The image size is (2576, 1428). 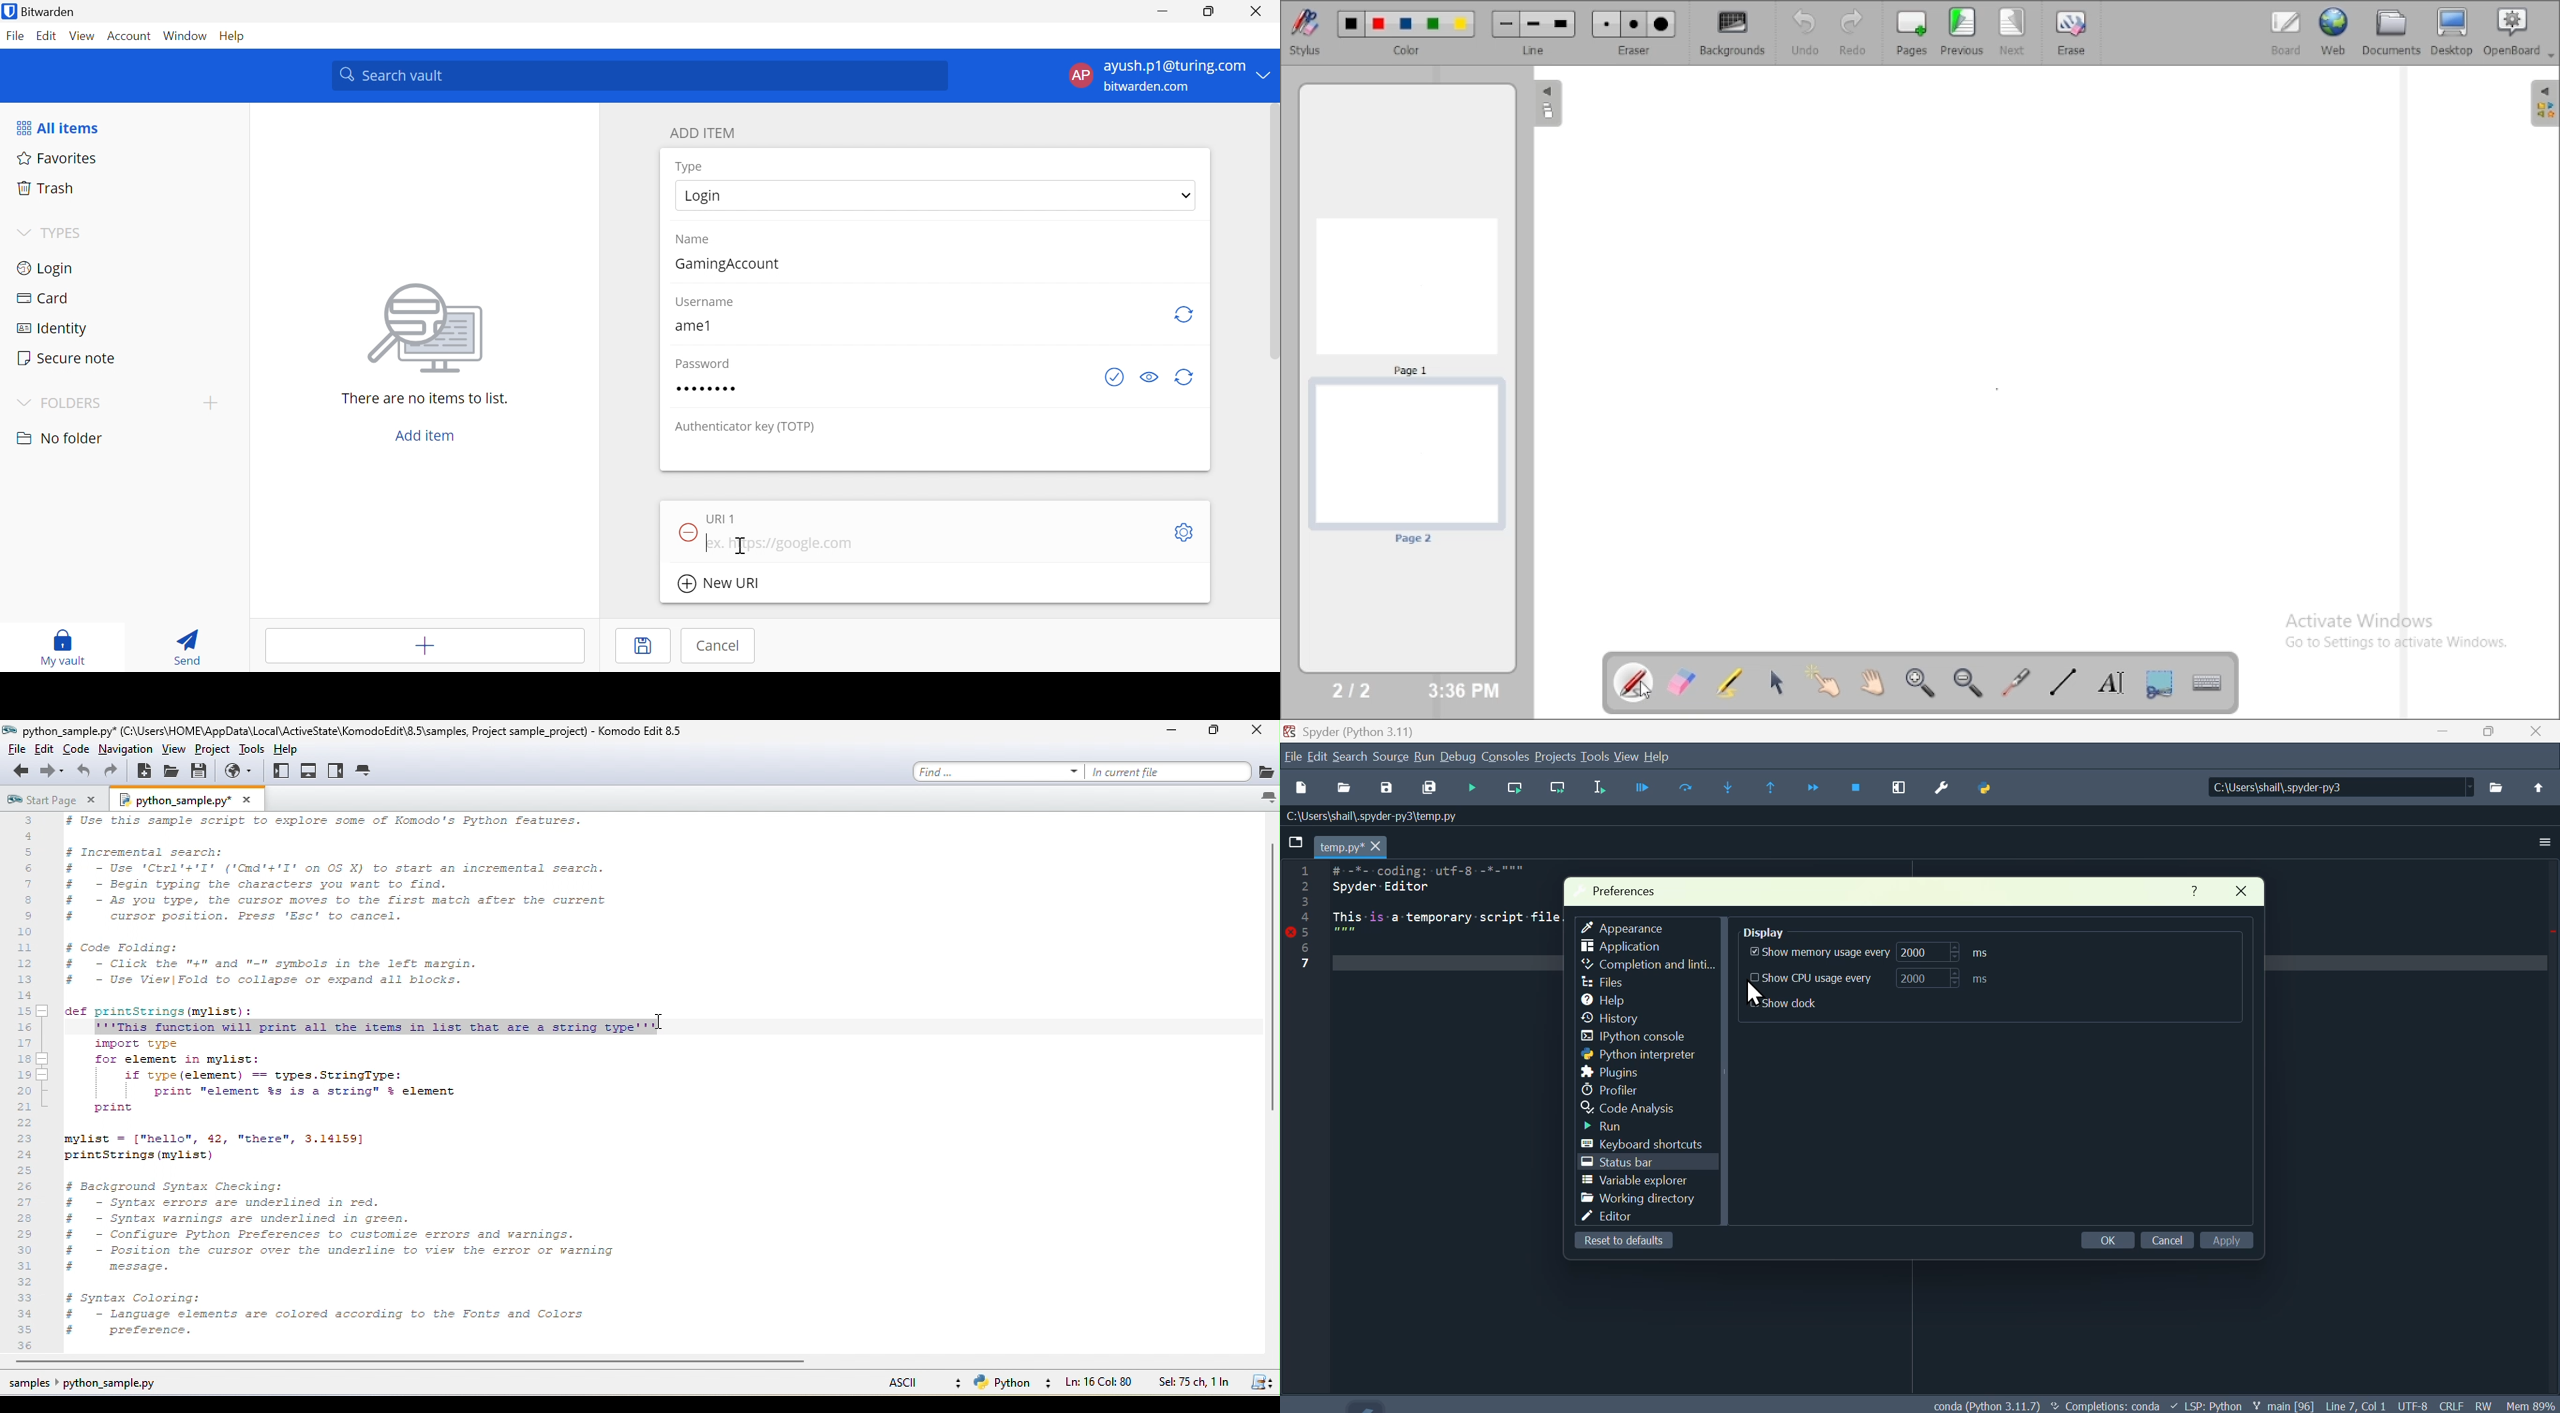 What do you see at coordinates (45, 299) in the screenshot?
I see `Card` at bounding box center [45, 299].